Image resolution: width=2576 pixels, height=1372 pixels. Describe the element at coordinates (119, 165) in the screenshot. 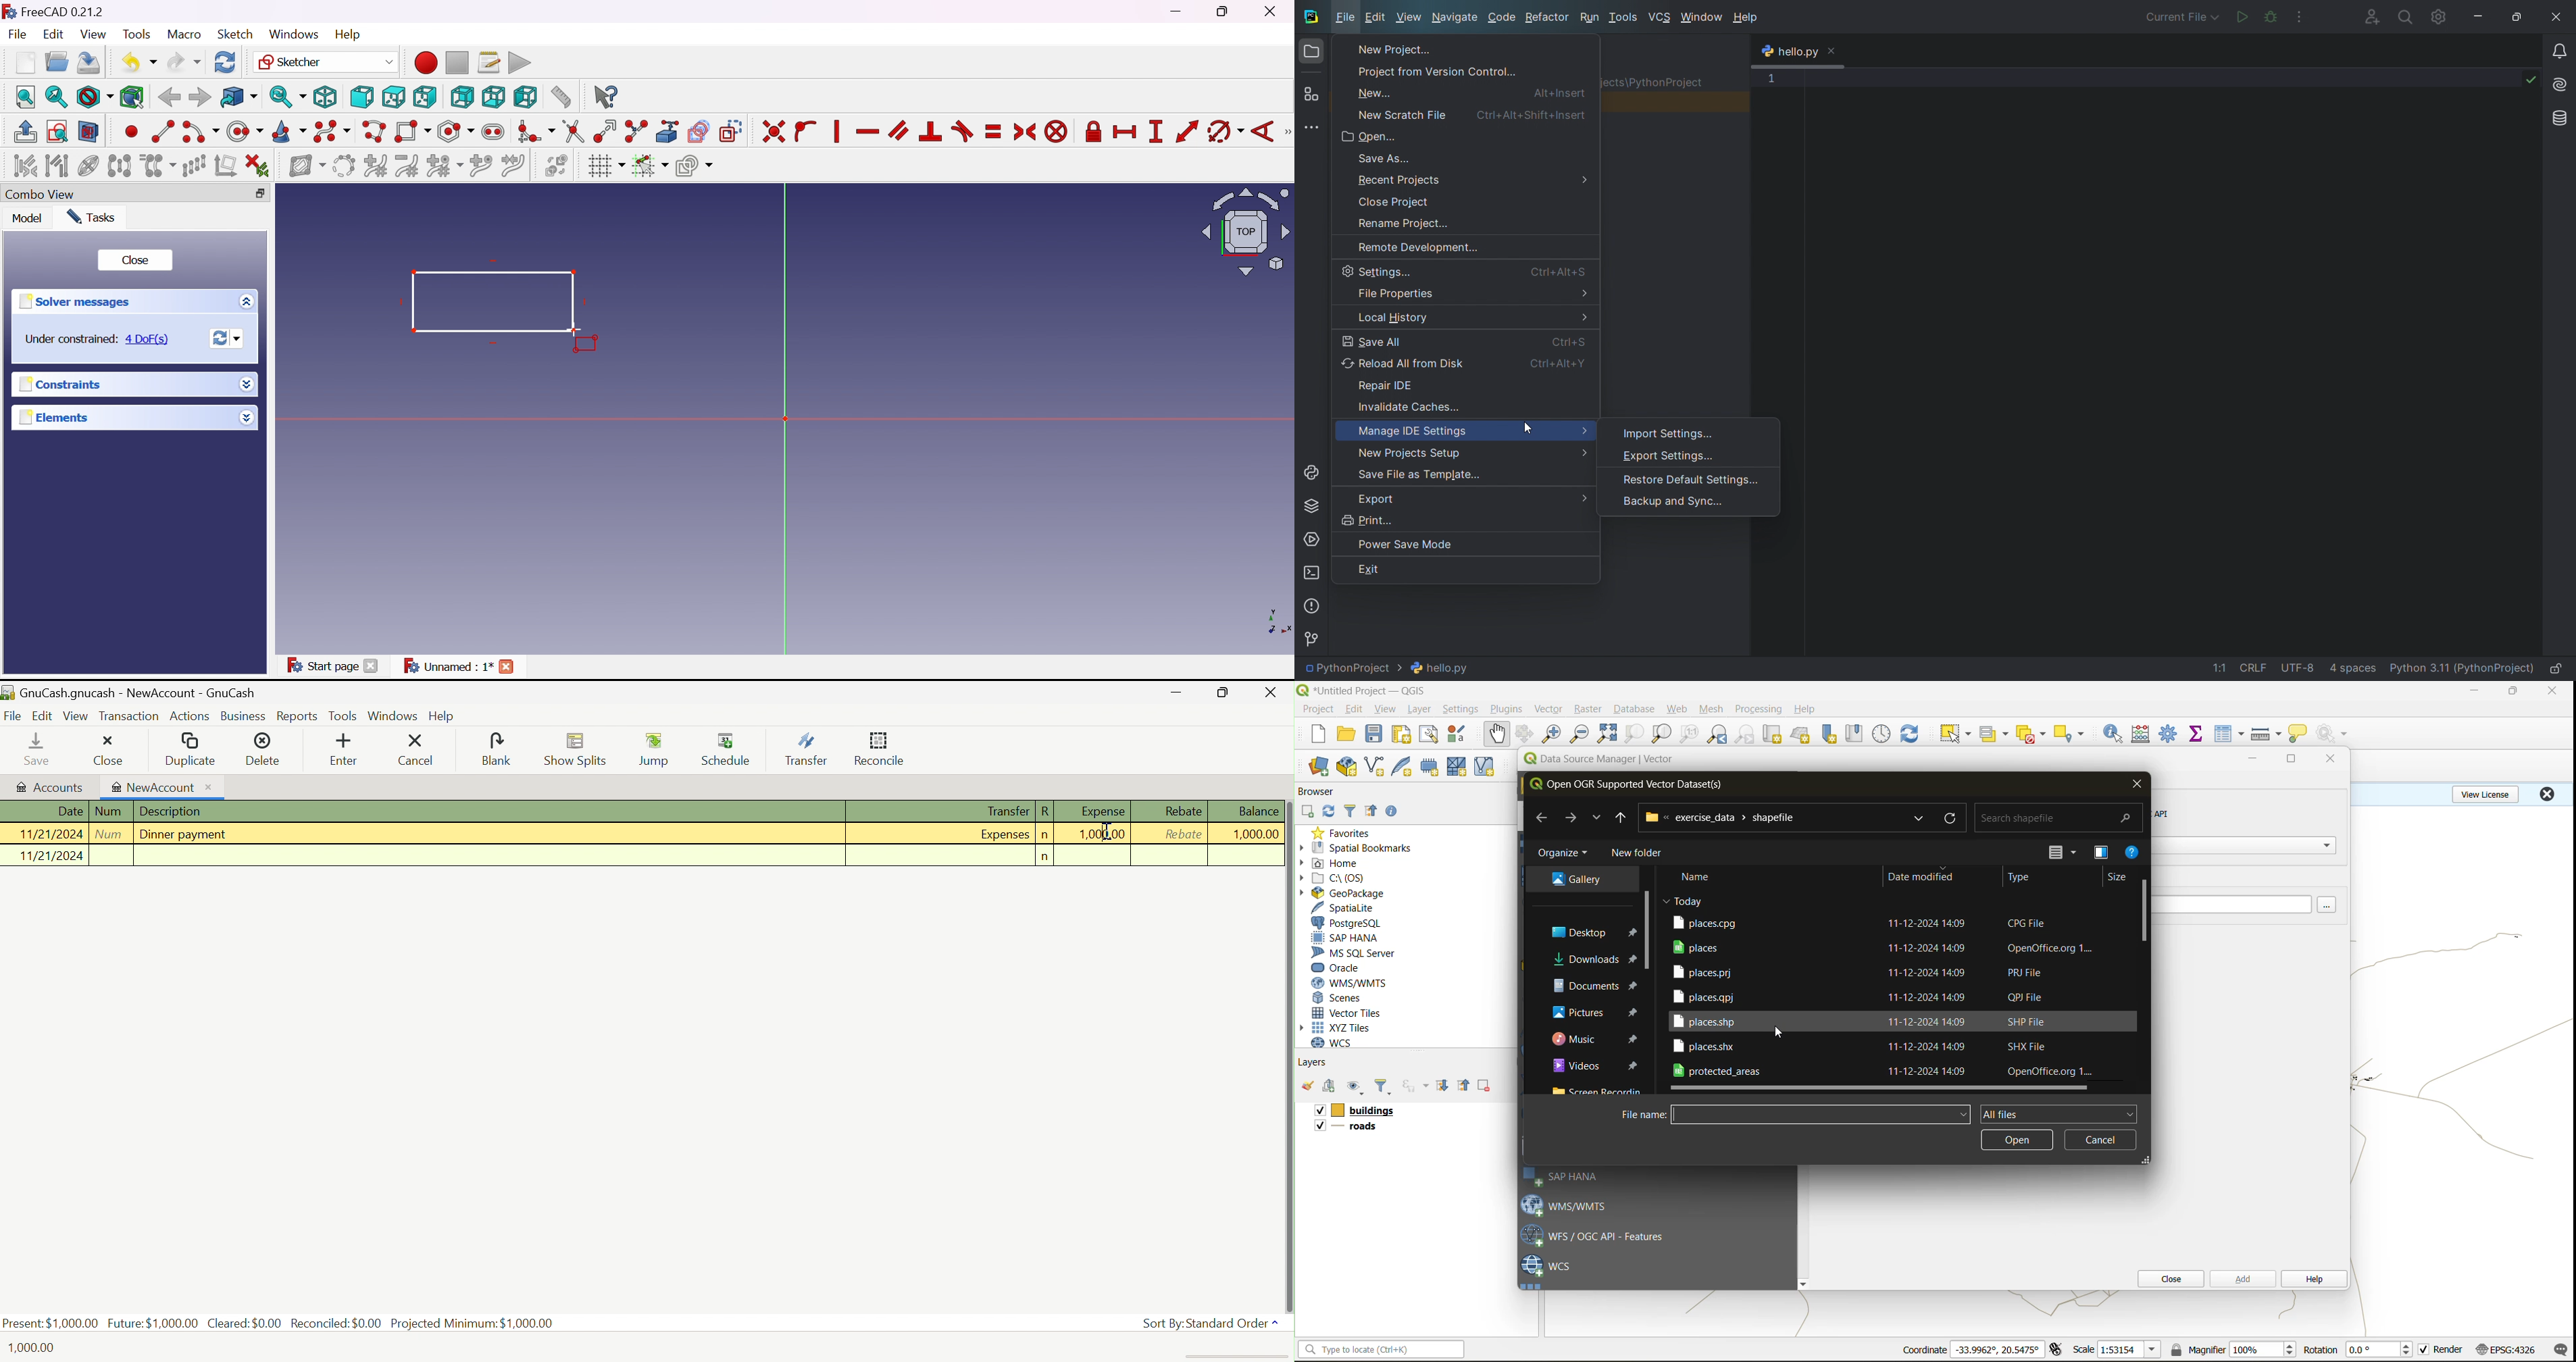

I see `Symmetry` at that location.